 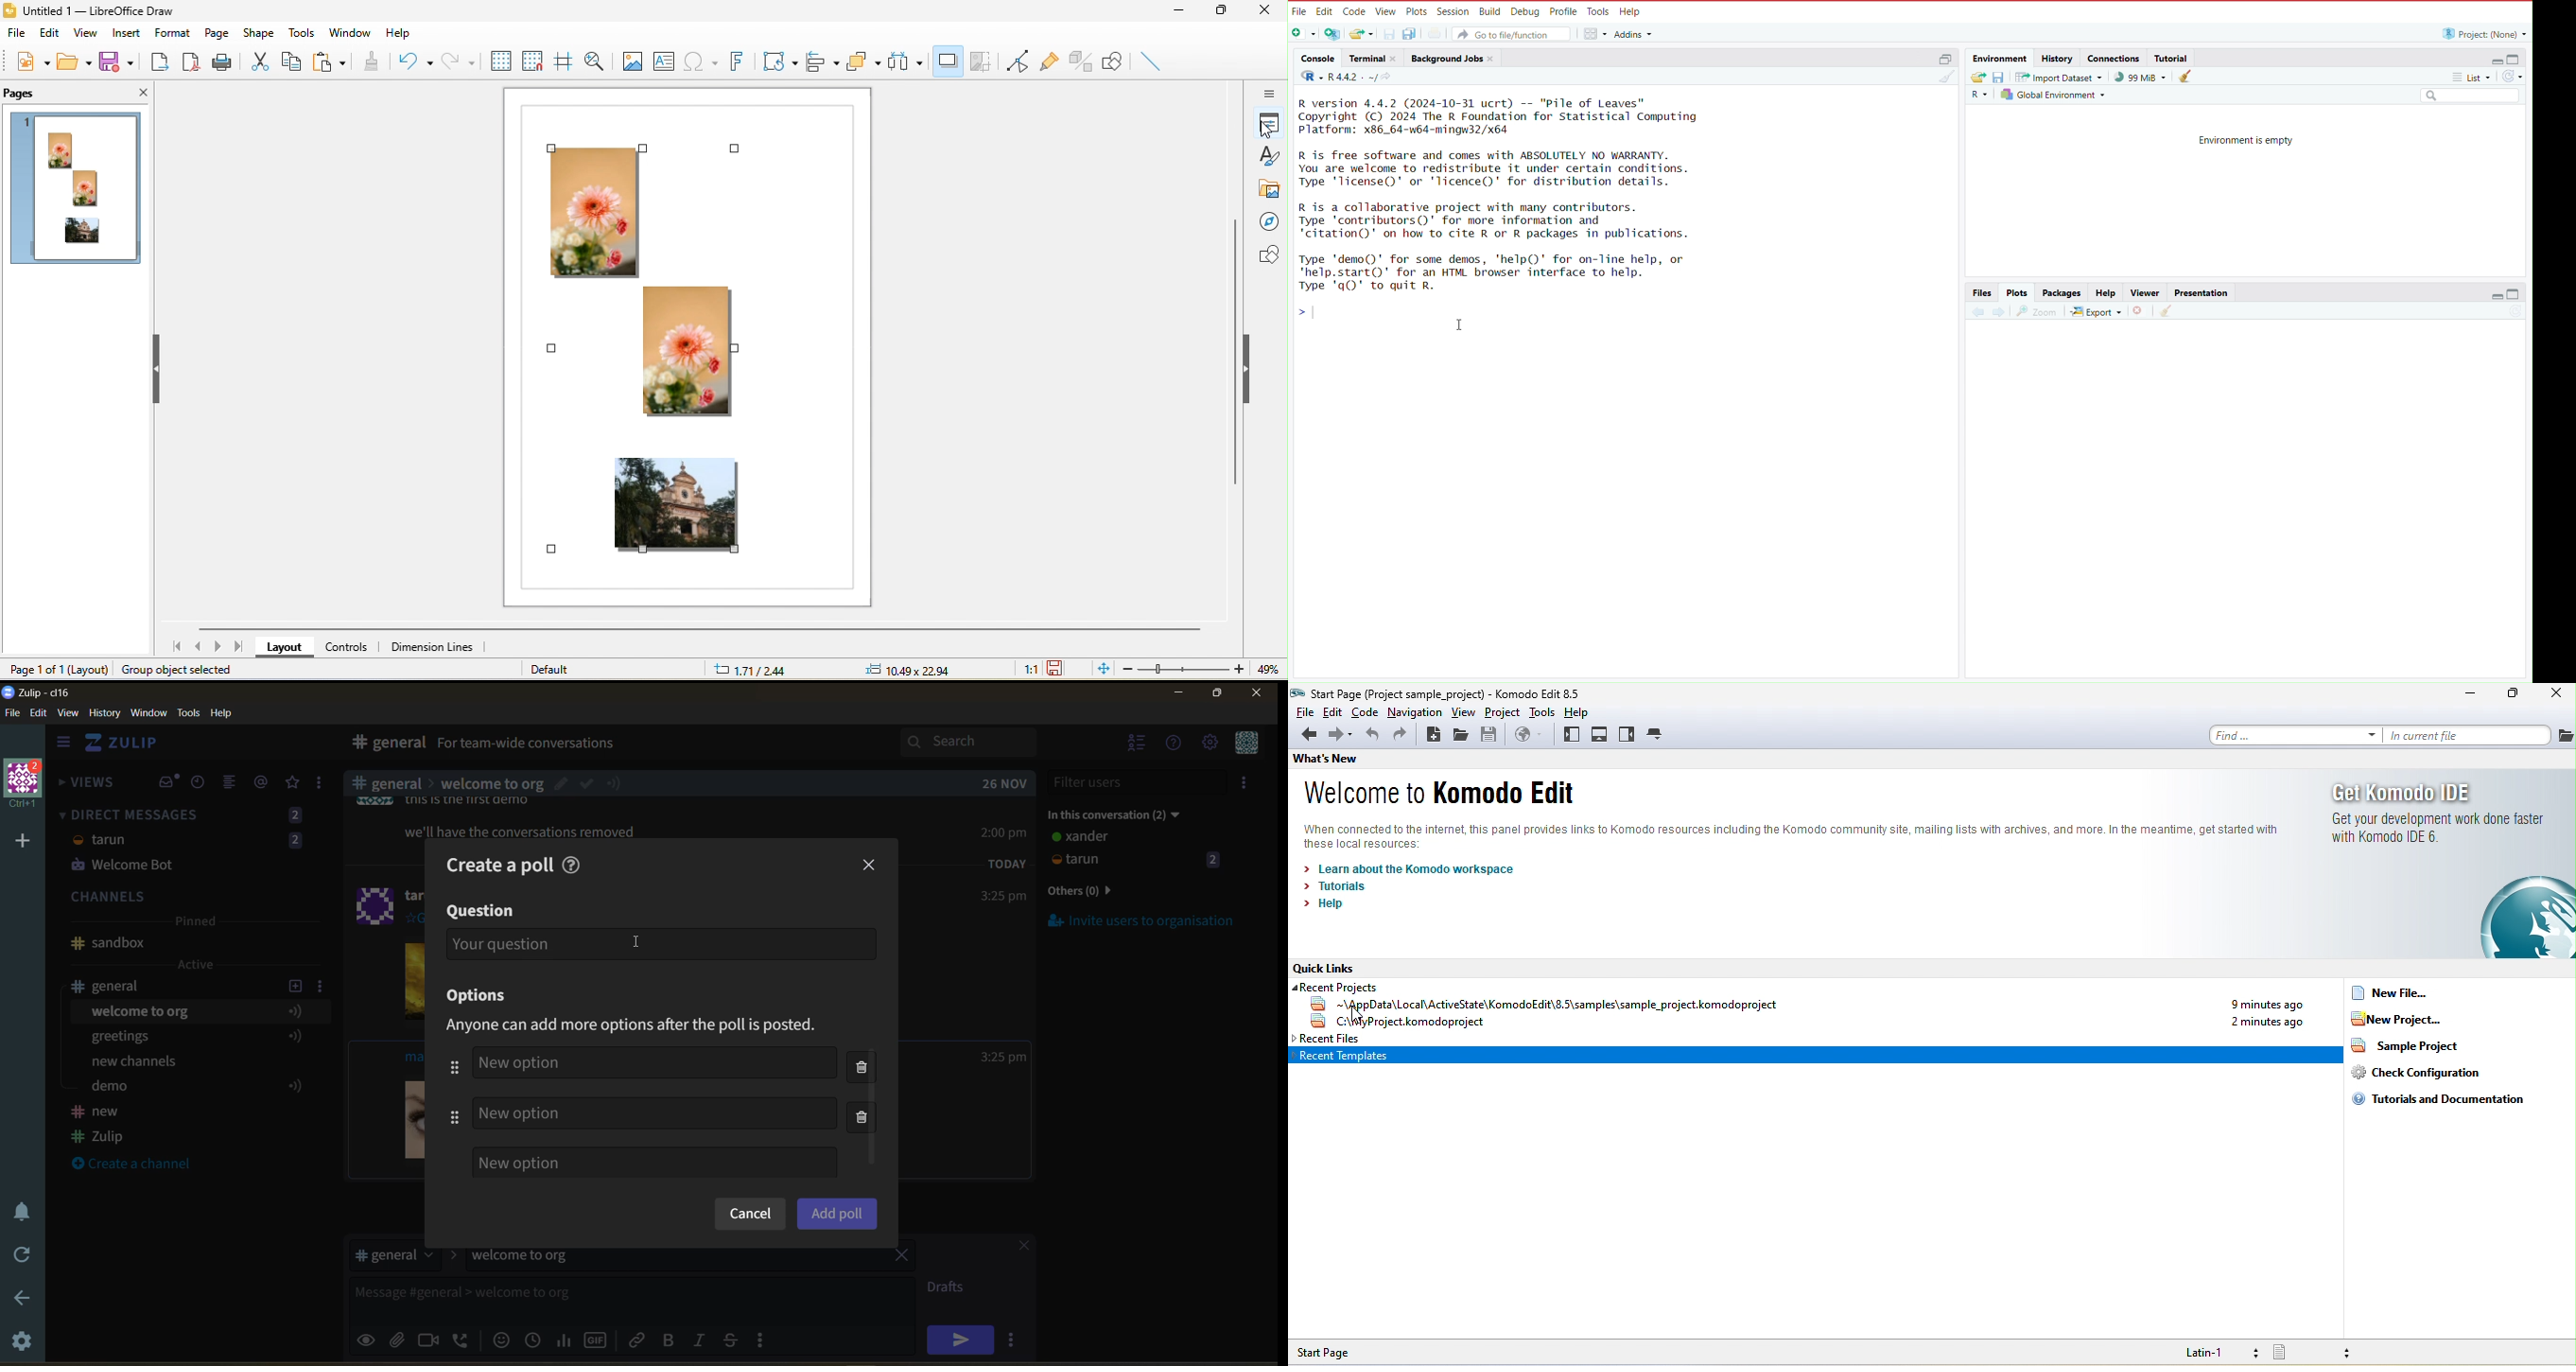 I want to click on new file, so click(x=1303, y=32).